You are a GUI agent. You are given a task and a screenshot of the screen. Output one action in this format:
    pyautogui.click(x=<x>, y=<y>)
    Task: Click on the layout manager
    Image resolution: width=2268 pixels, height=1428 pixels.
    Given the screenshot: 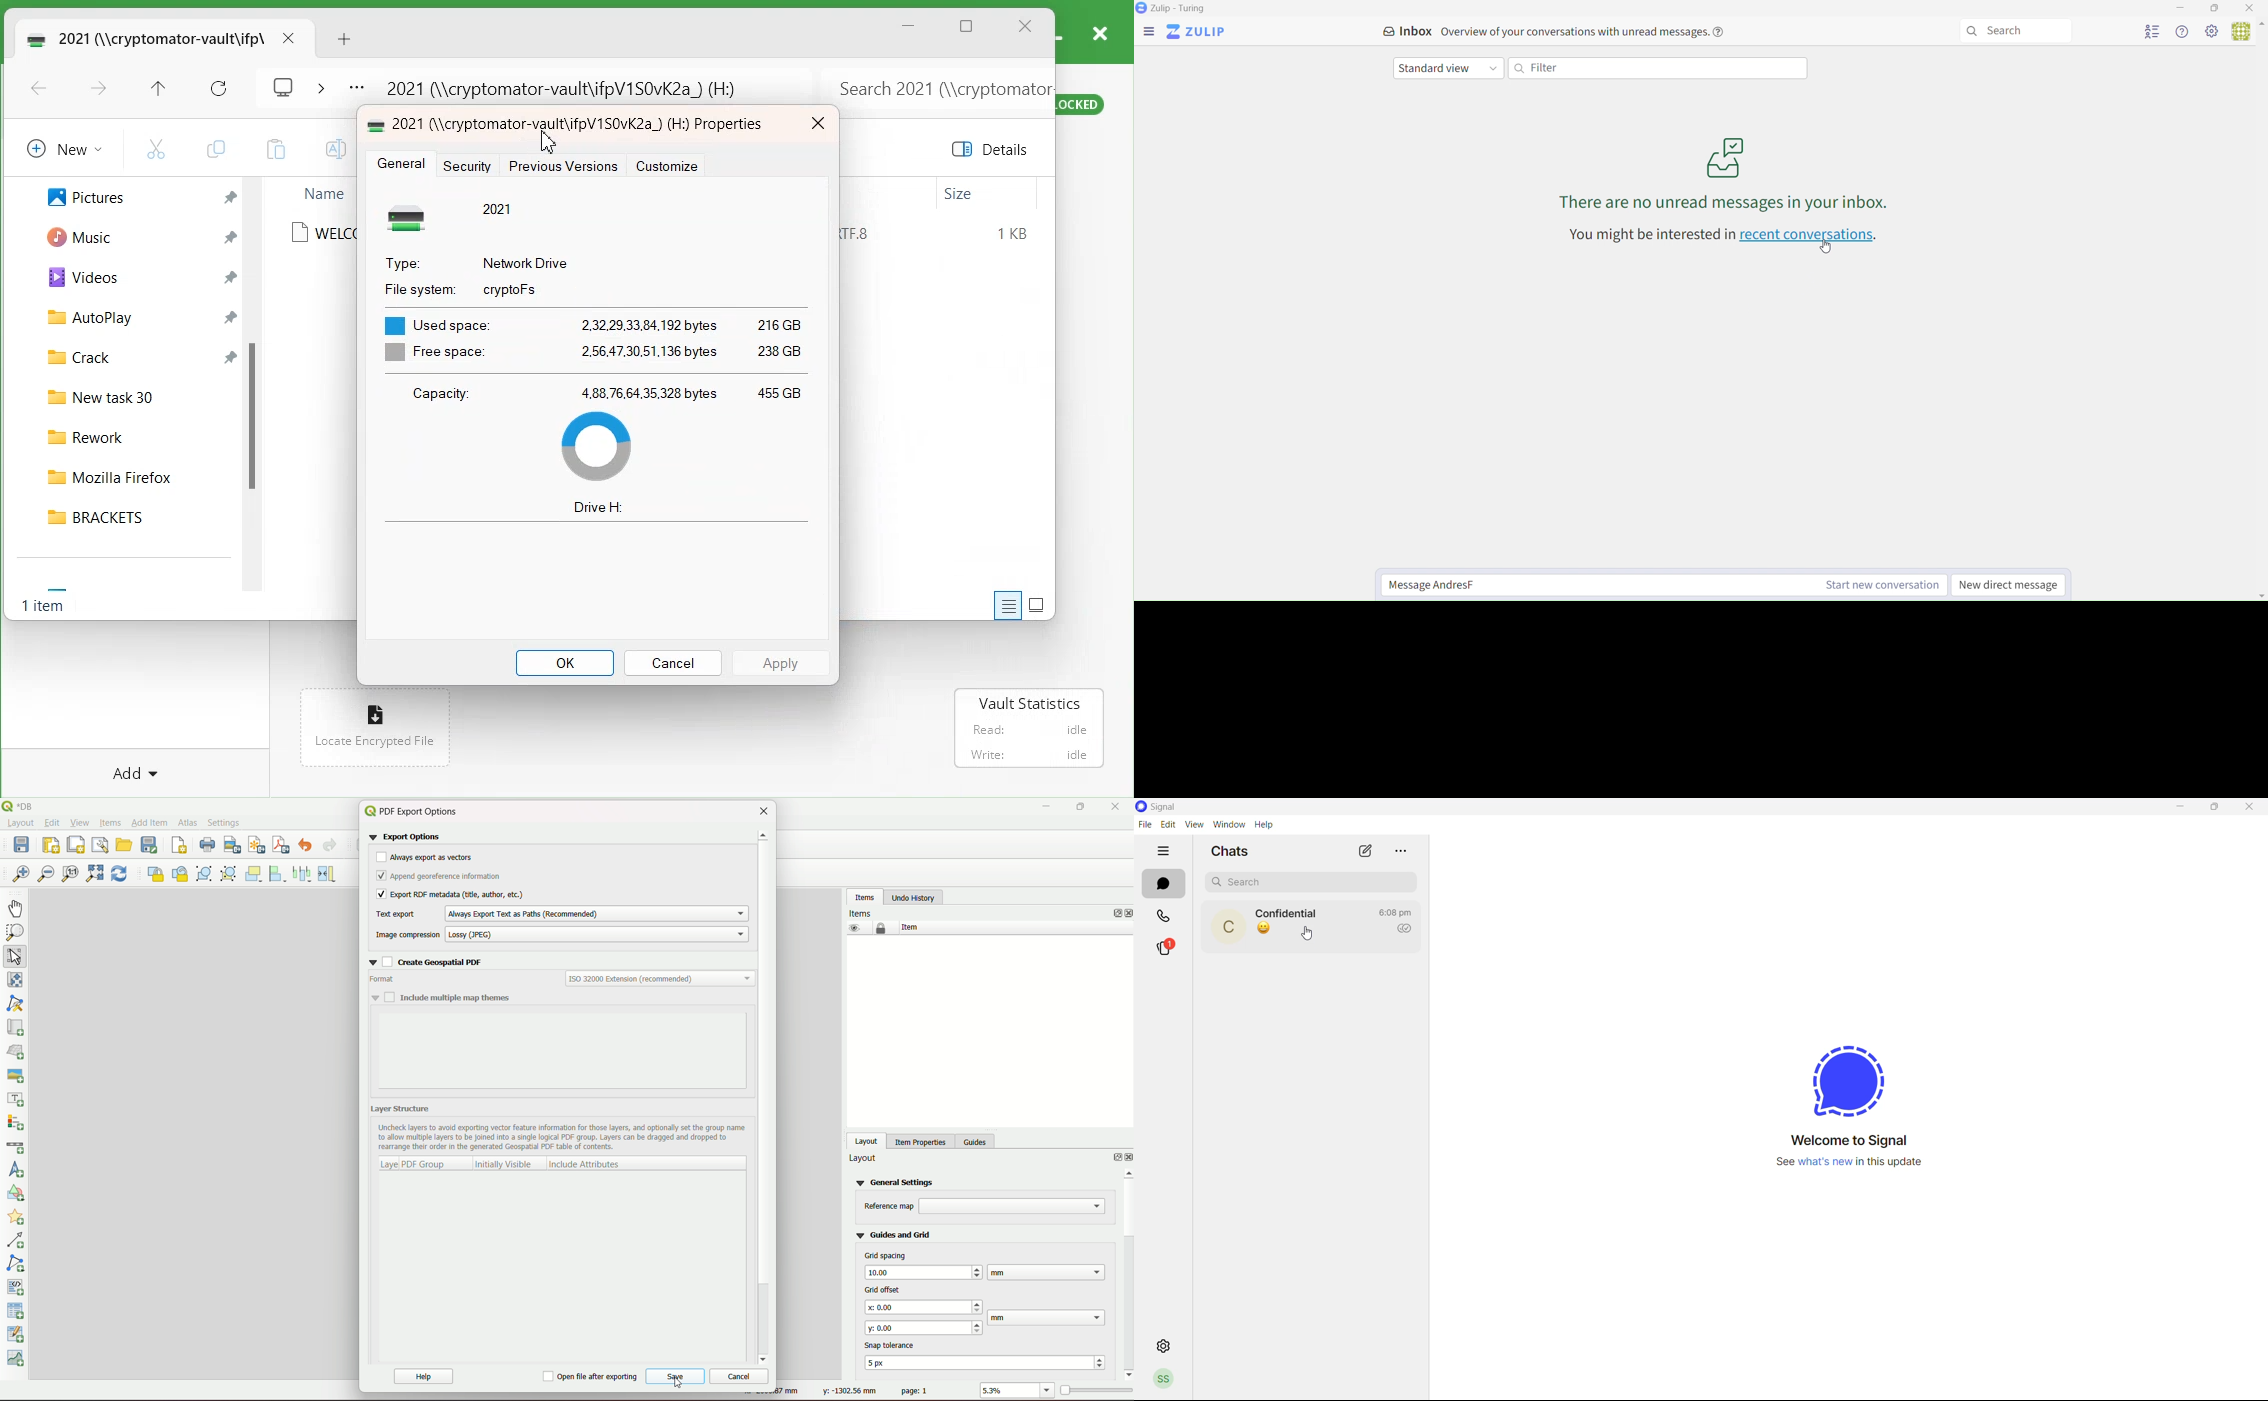 What is the action you would take?
    pyautogui.click(x=100, y=845)
    